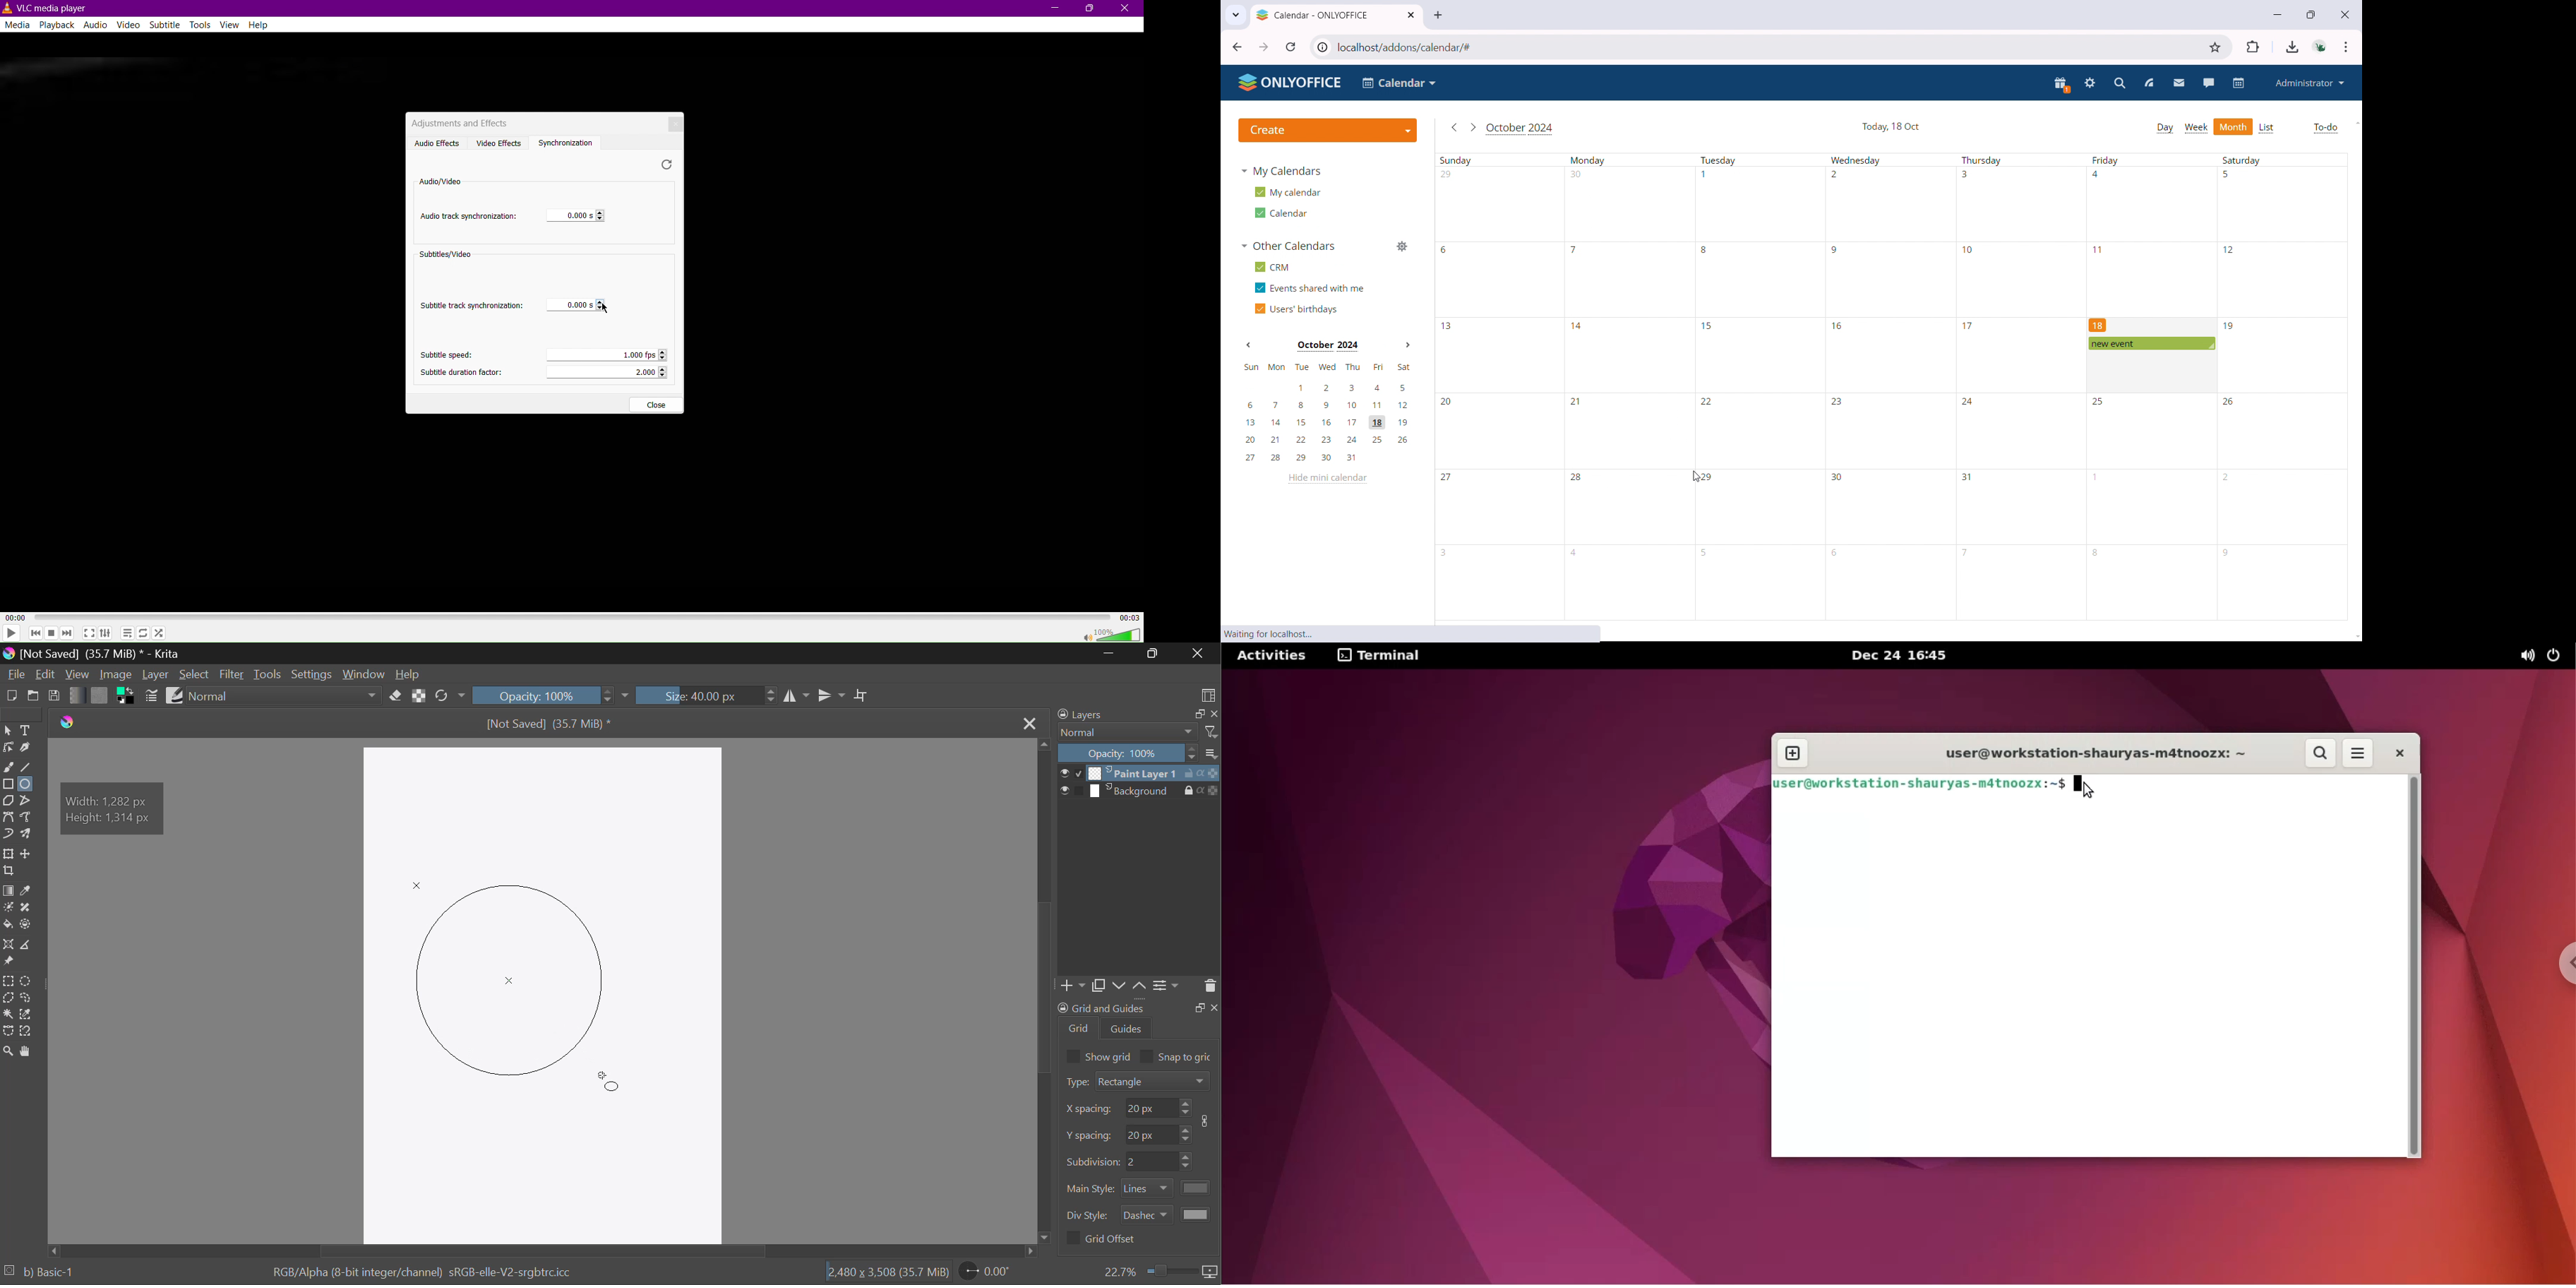 Image resolution: width=2576 pixels, height=1288 pixels. I want to click on Brush Presets, so click(176, 695).